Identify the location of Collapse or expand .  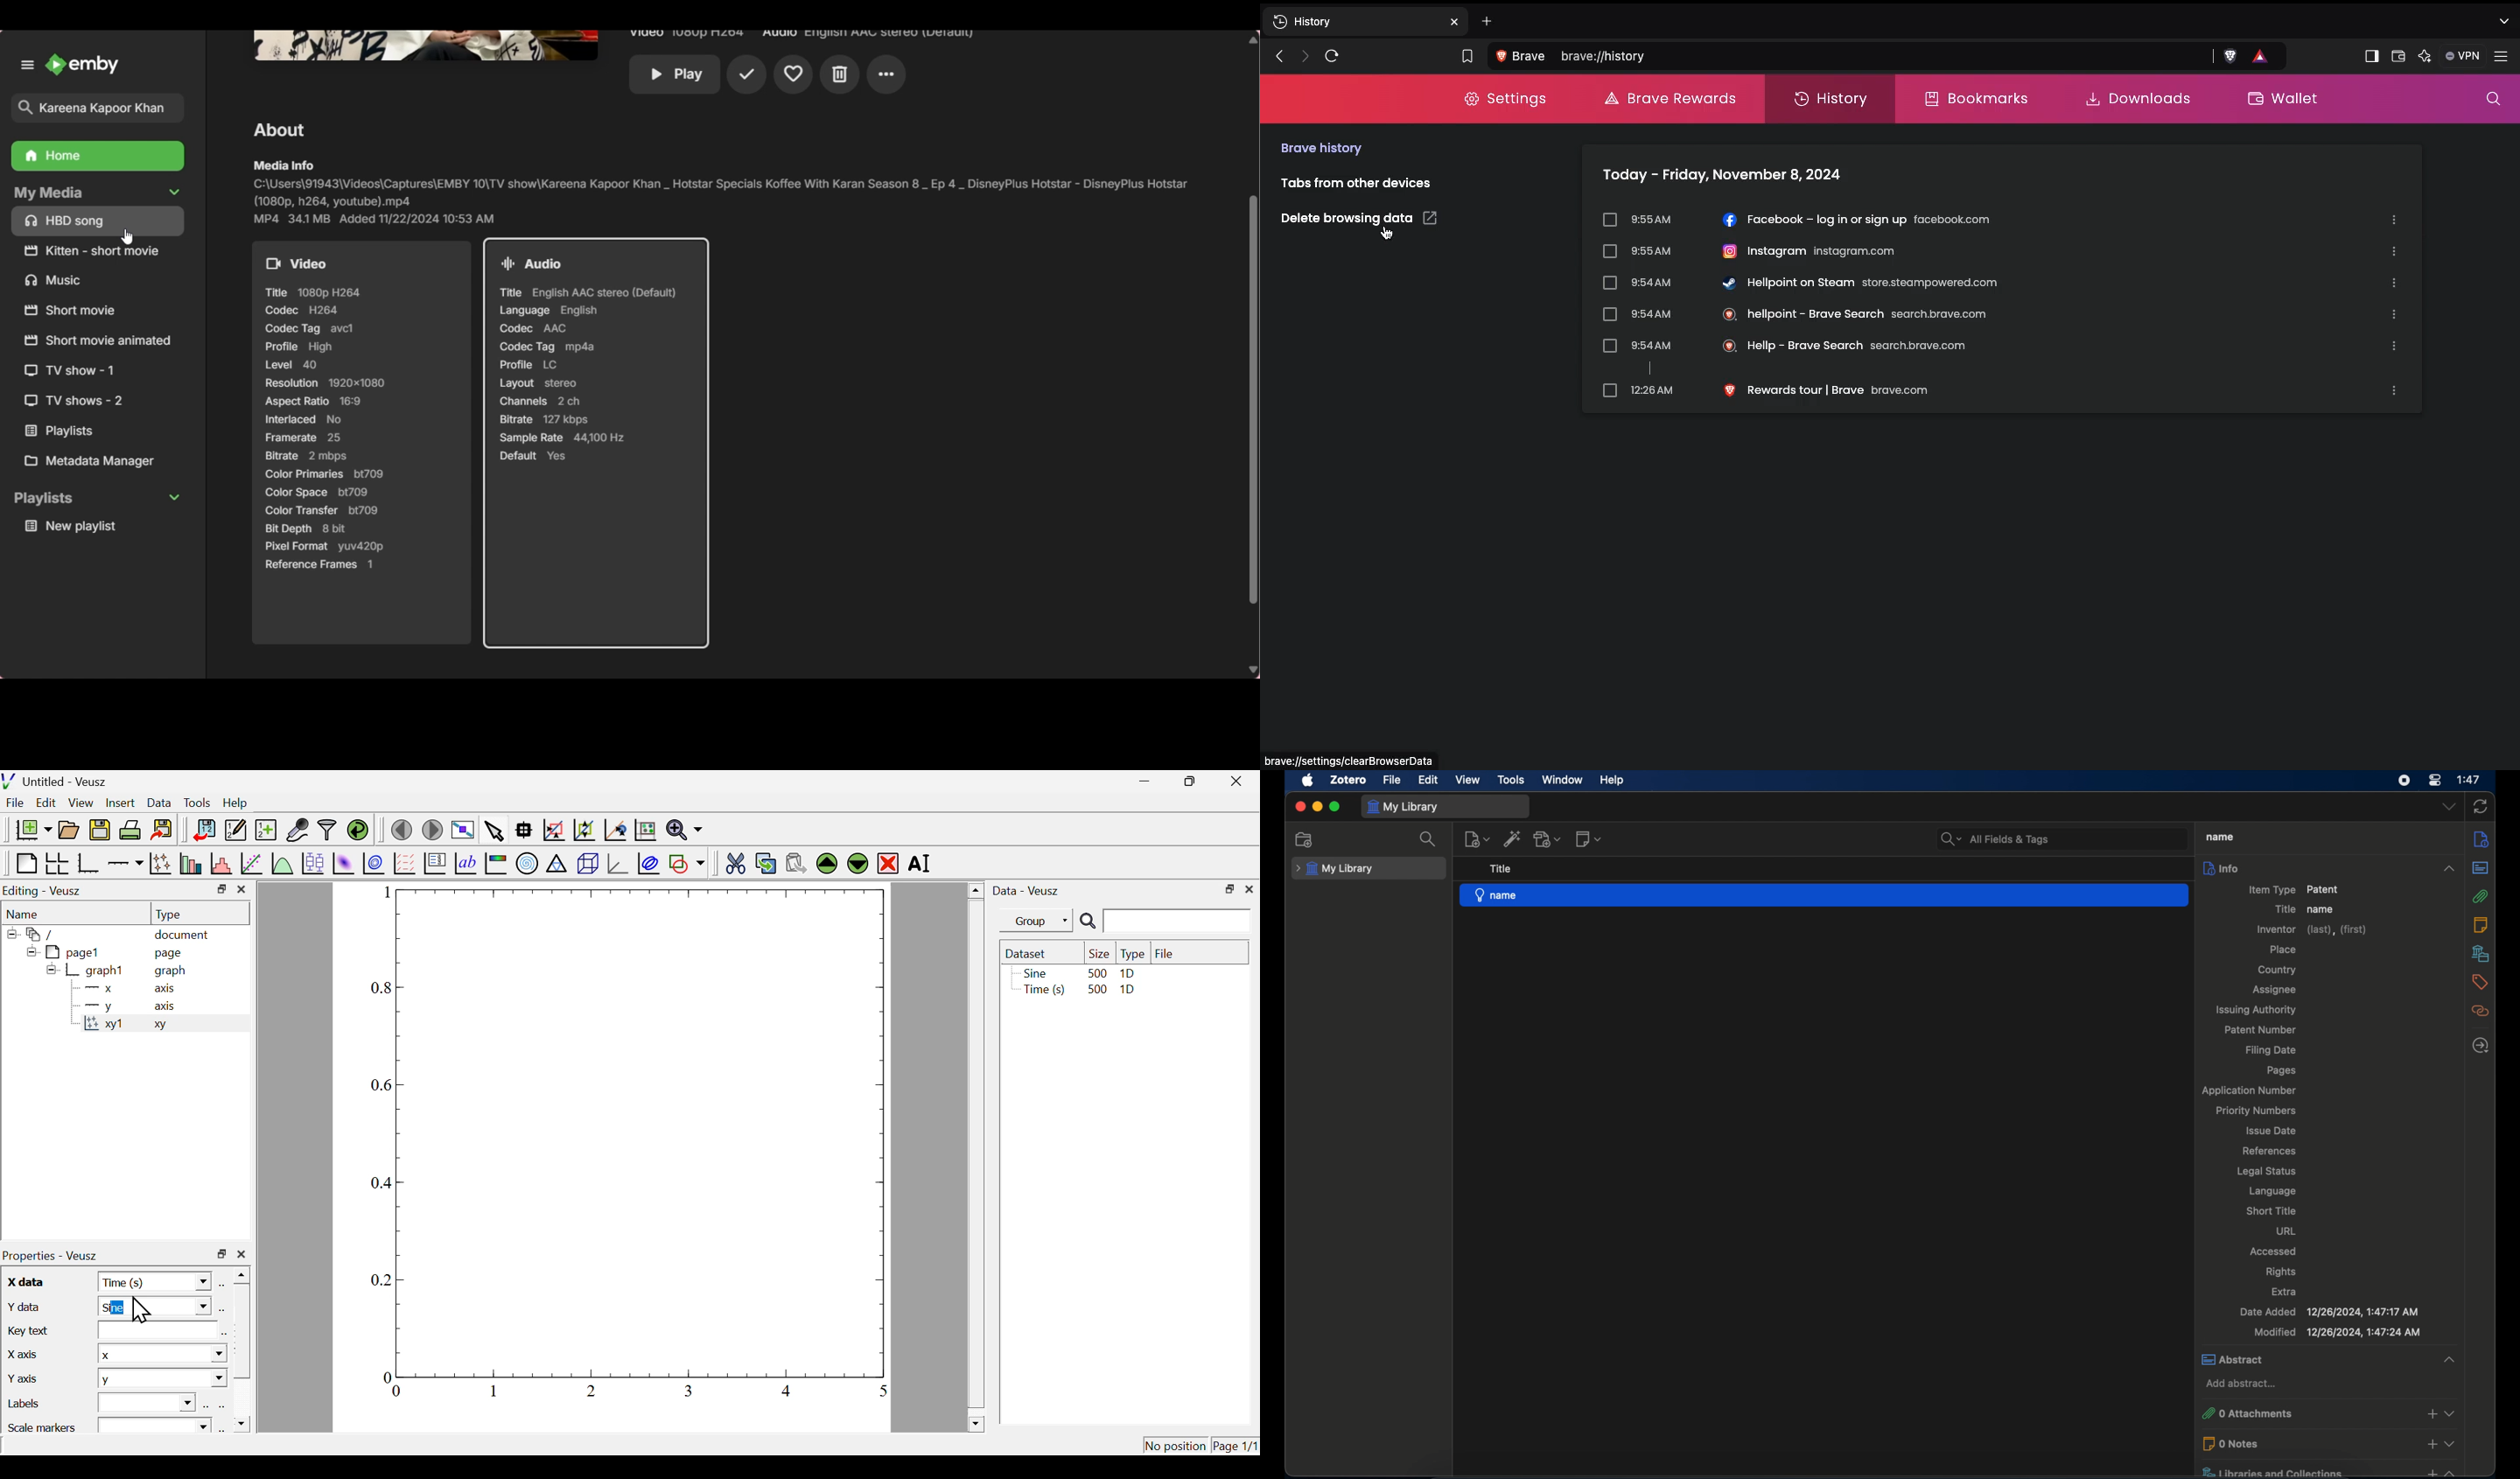
(2448, 869).